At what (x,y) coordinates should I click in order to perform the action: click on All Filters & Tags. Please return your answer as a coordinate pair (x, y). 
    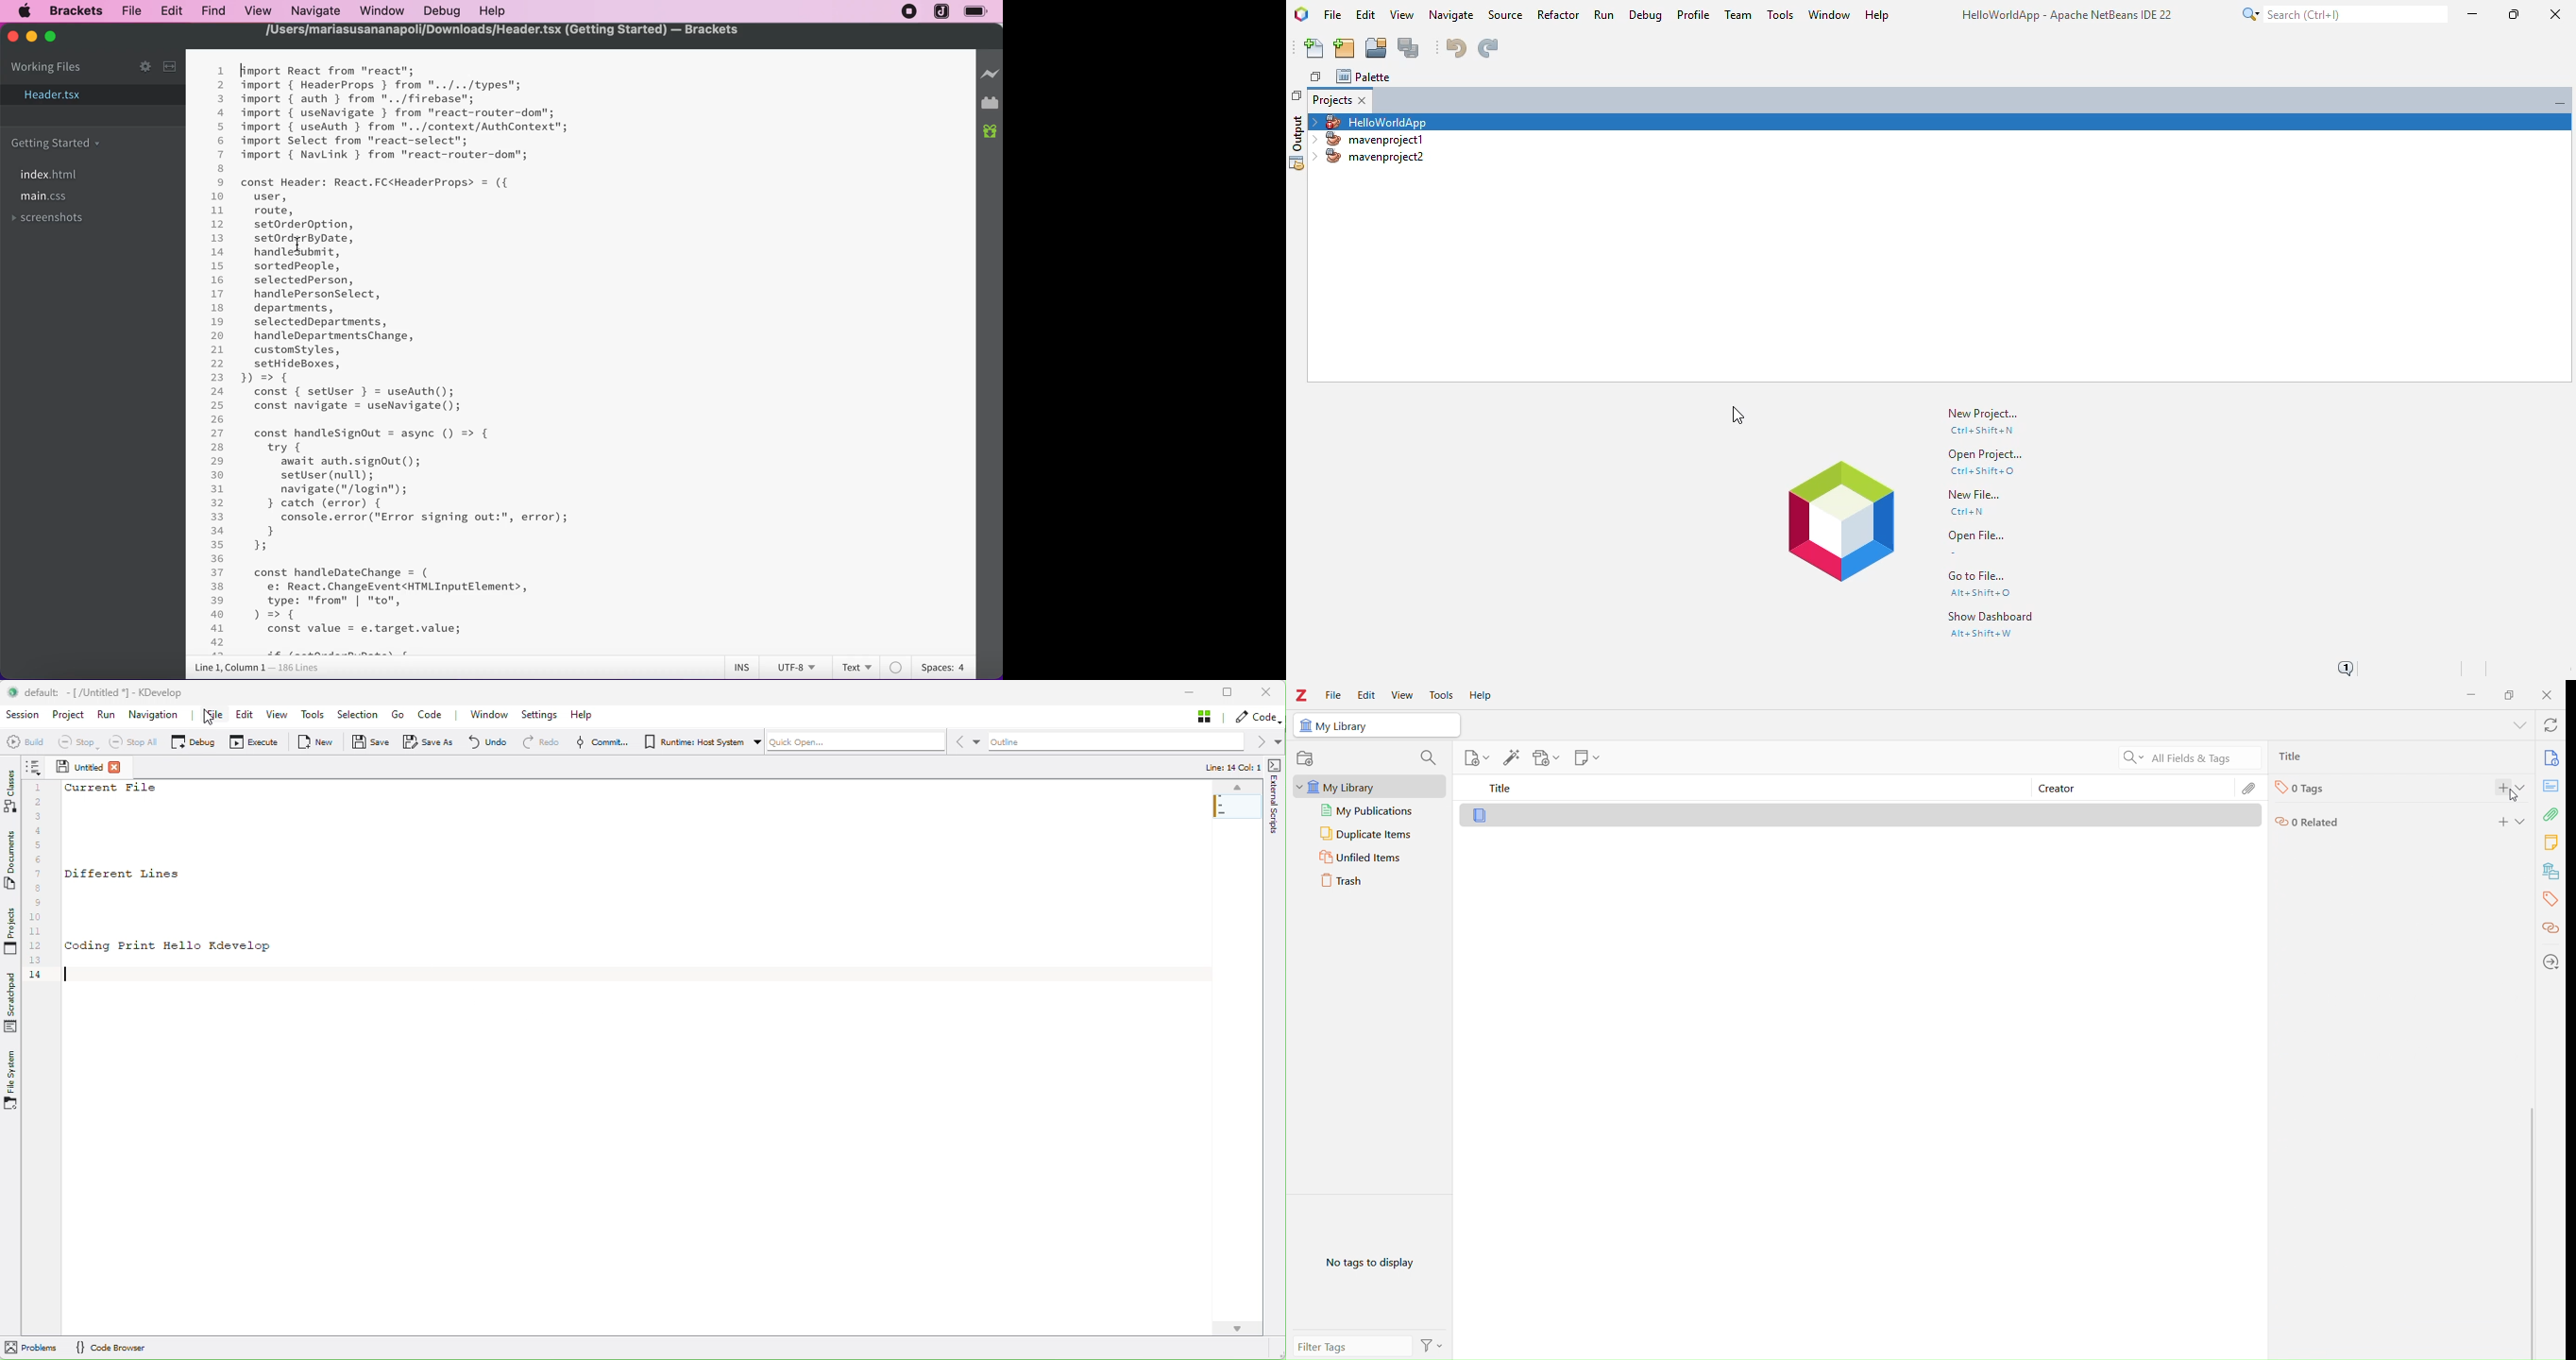
    Looking at the image, I should click on (2187, 759).